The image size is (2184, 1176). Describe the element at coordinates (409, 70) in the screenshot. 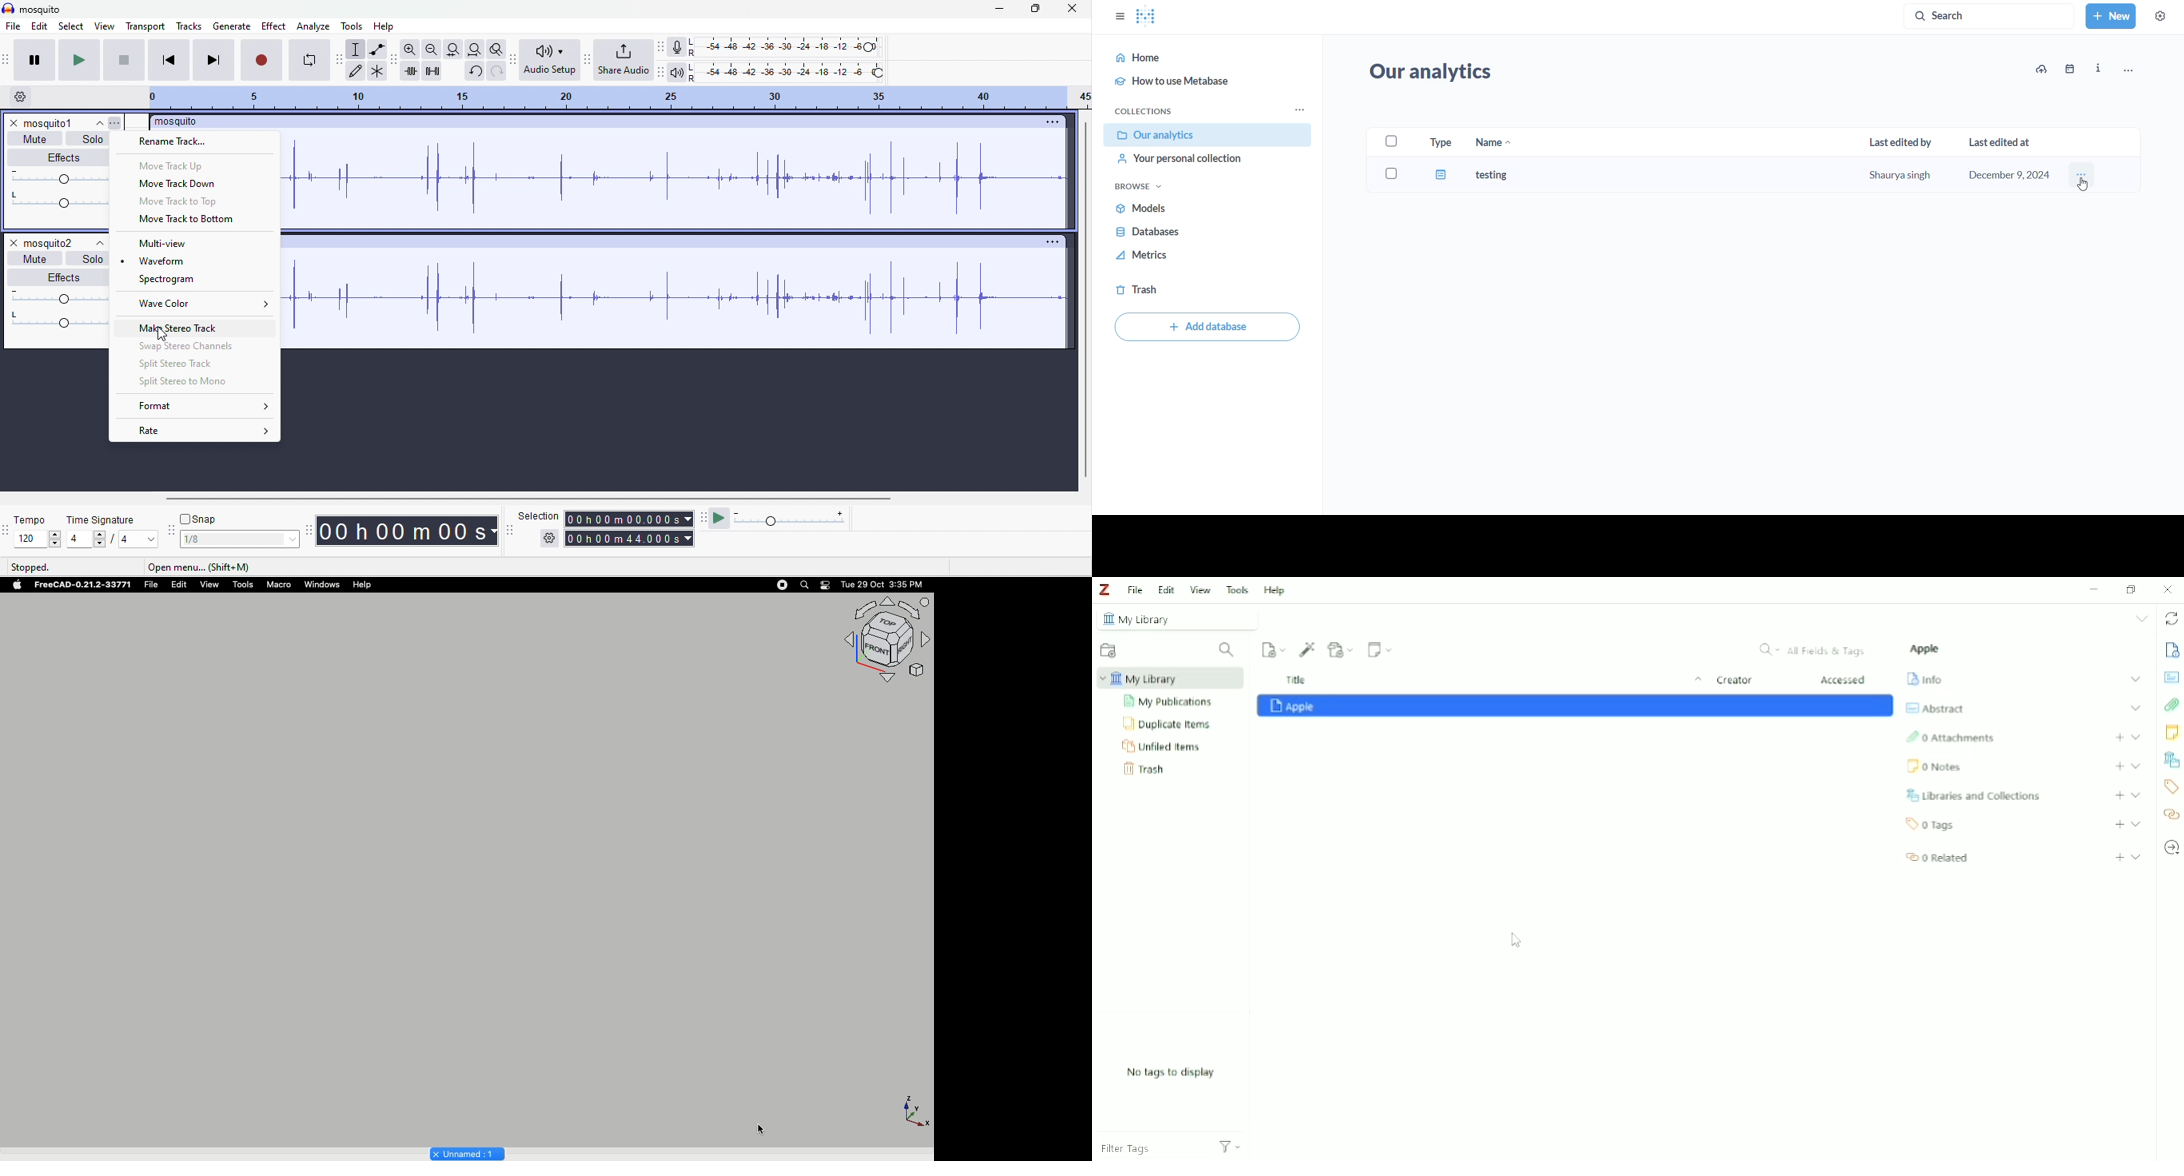

I see `trim outside selection` at that location.